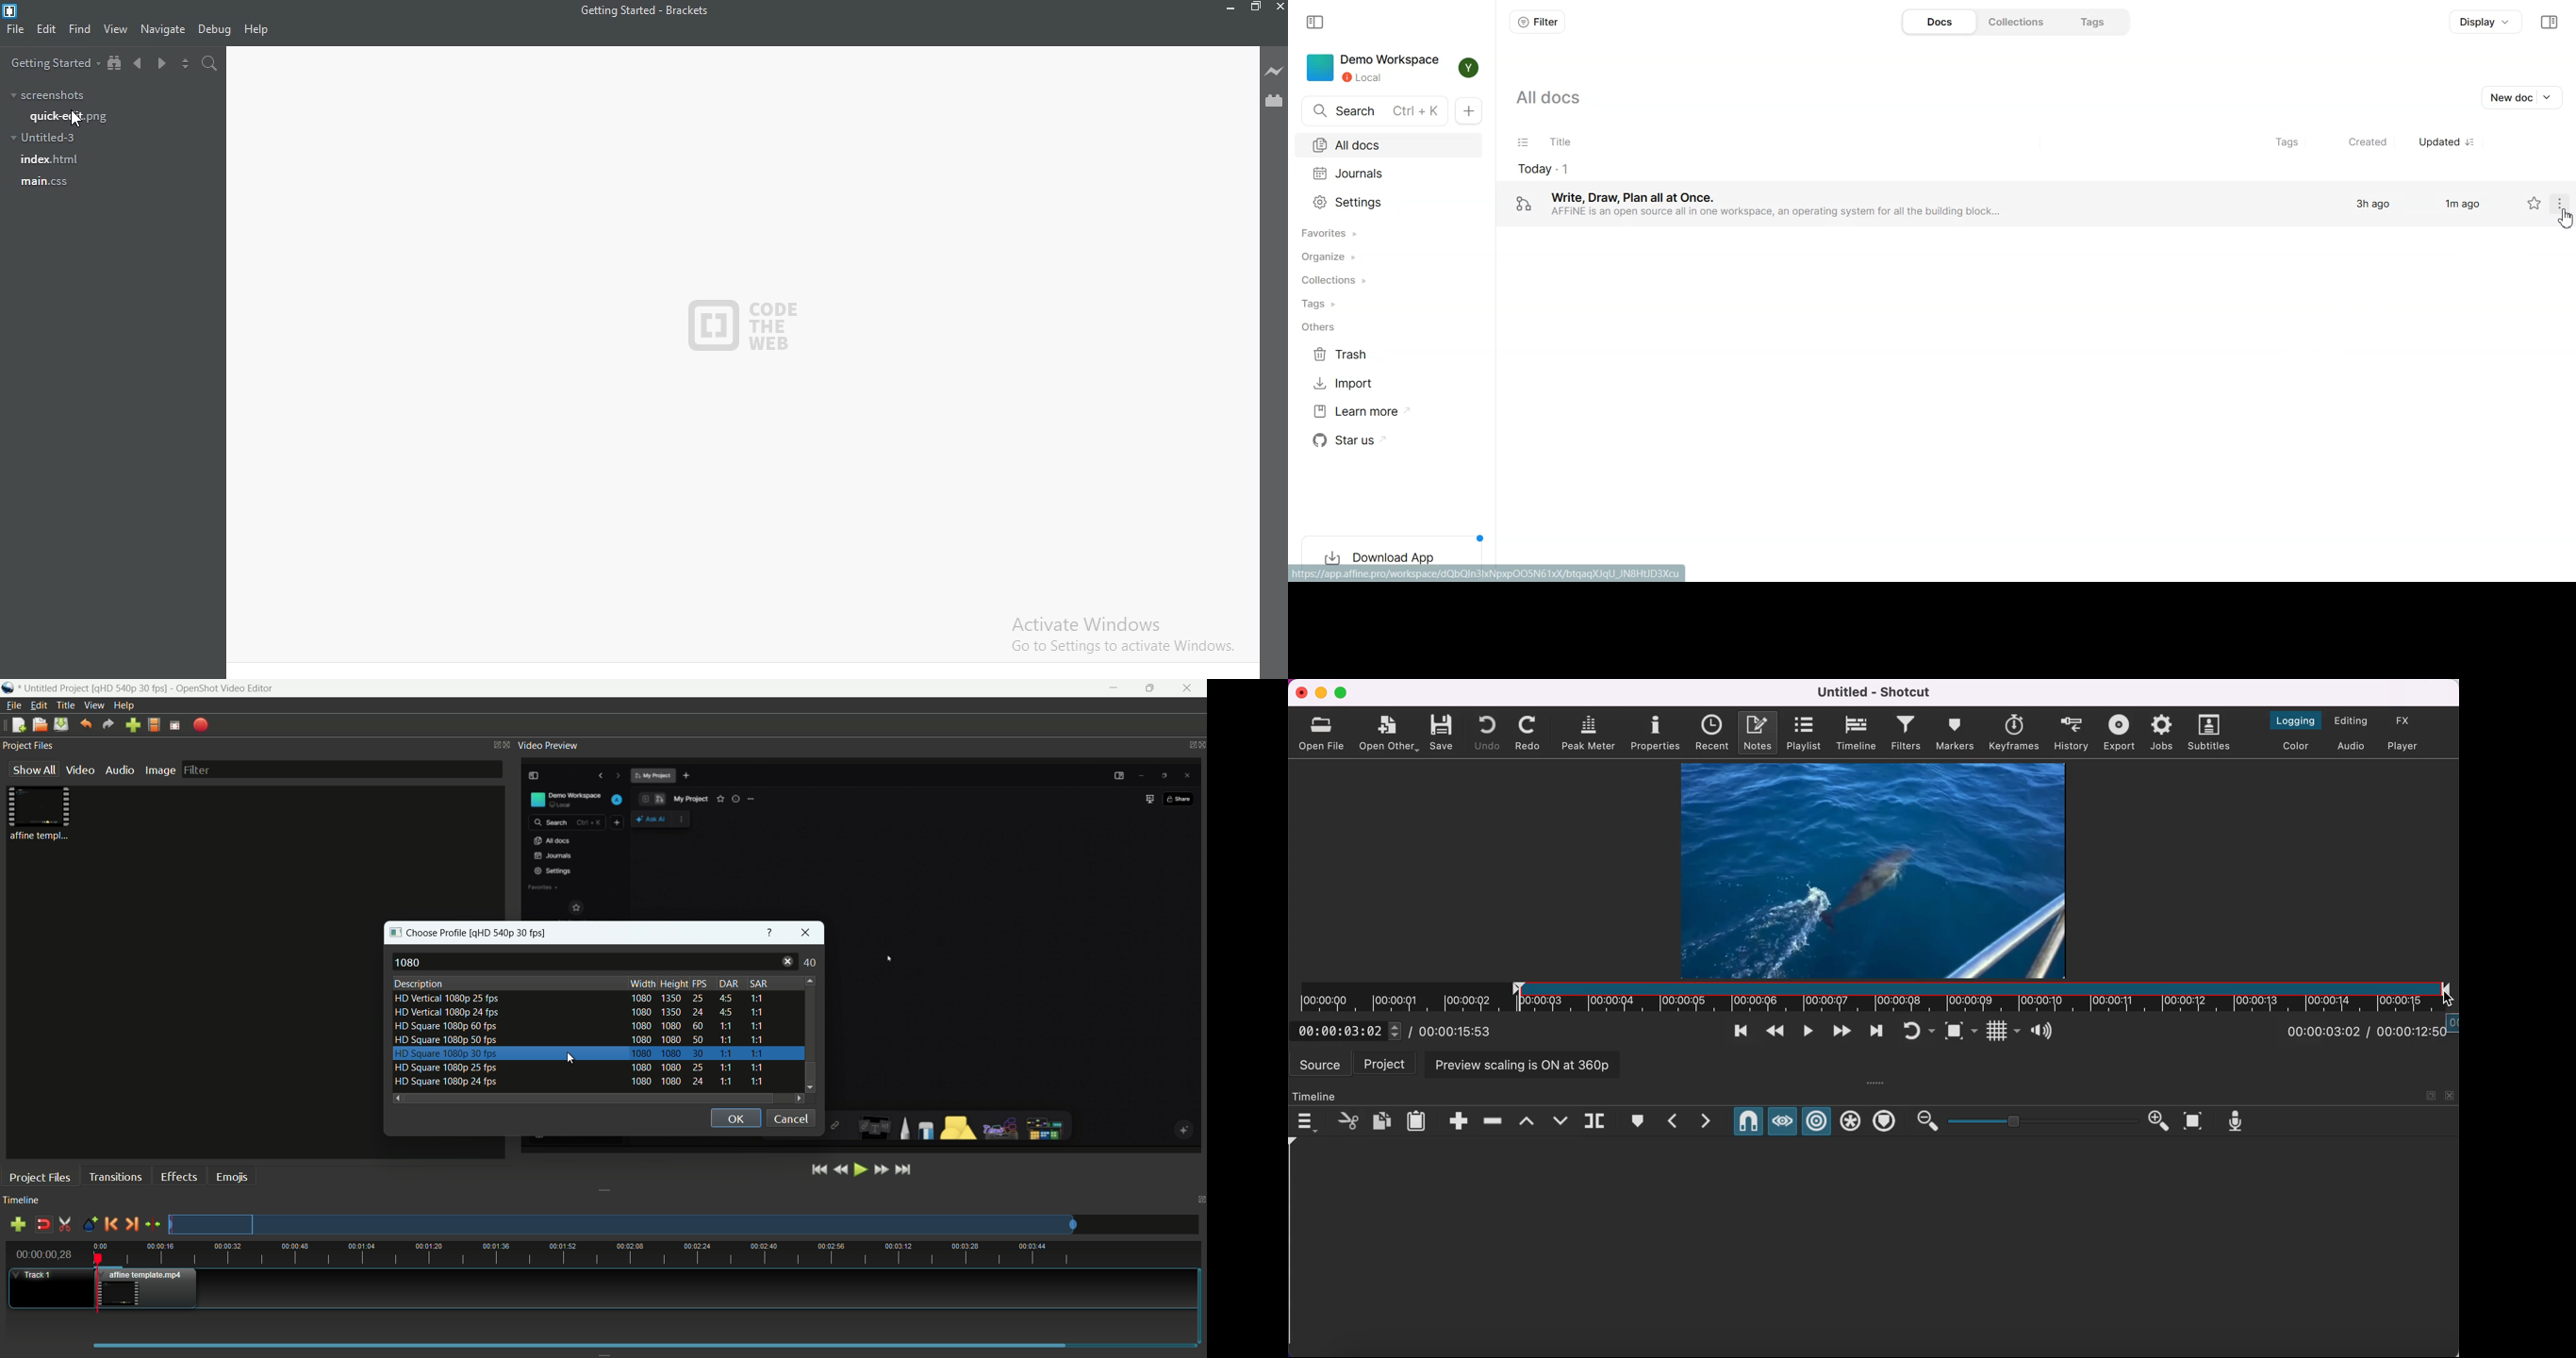  I want to click on lift, so click(1525, 1122).